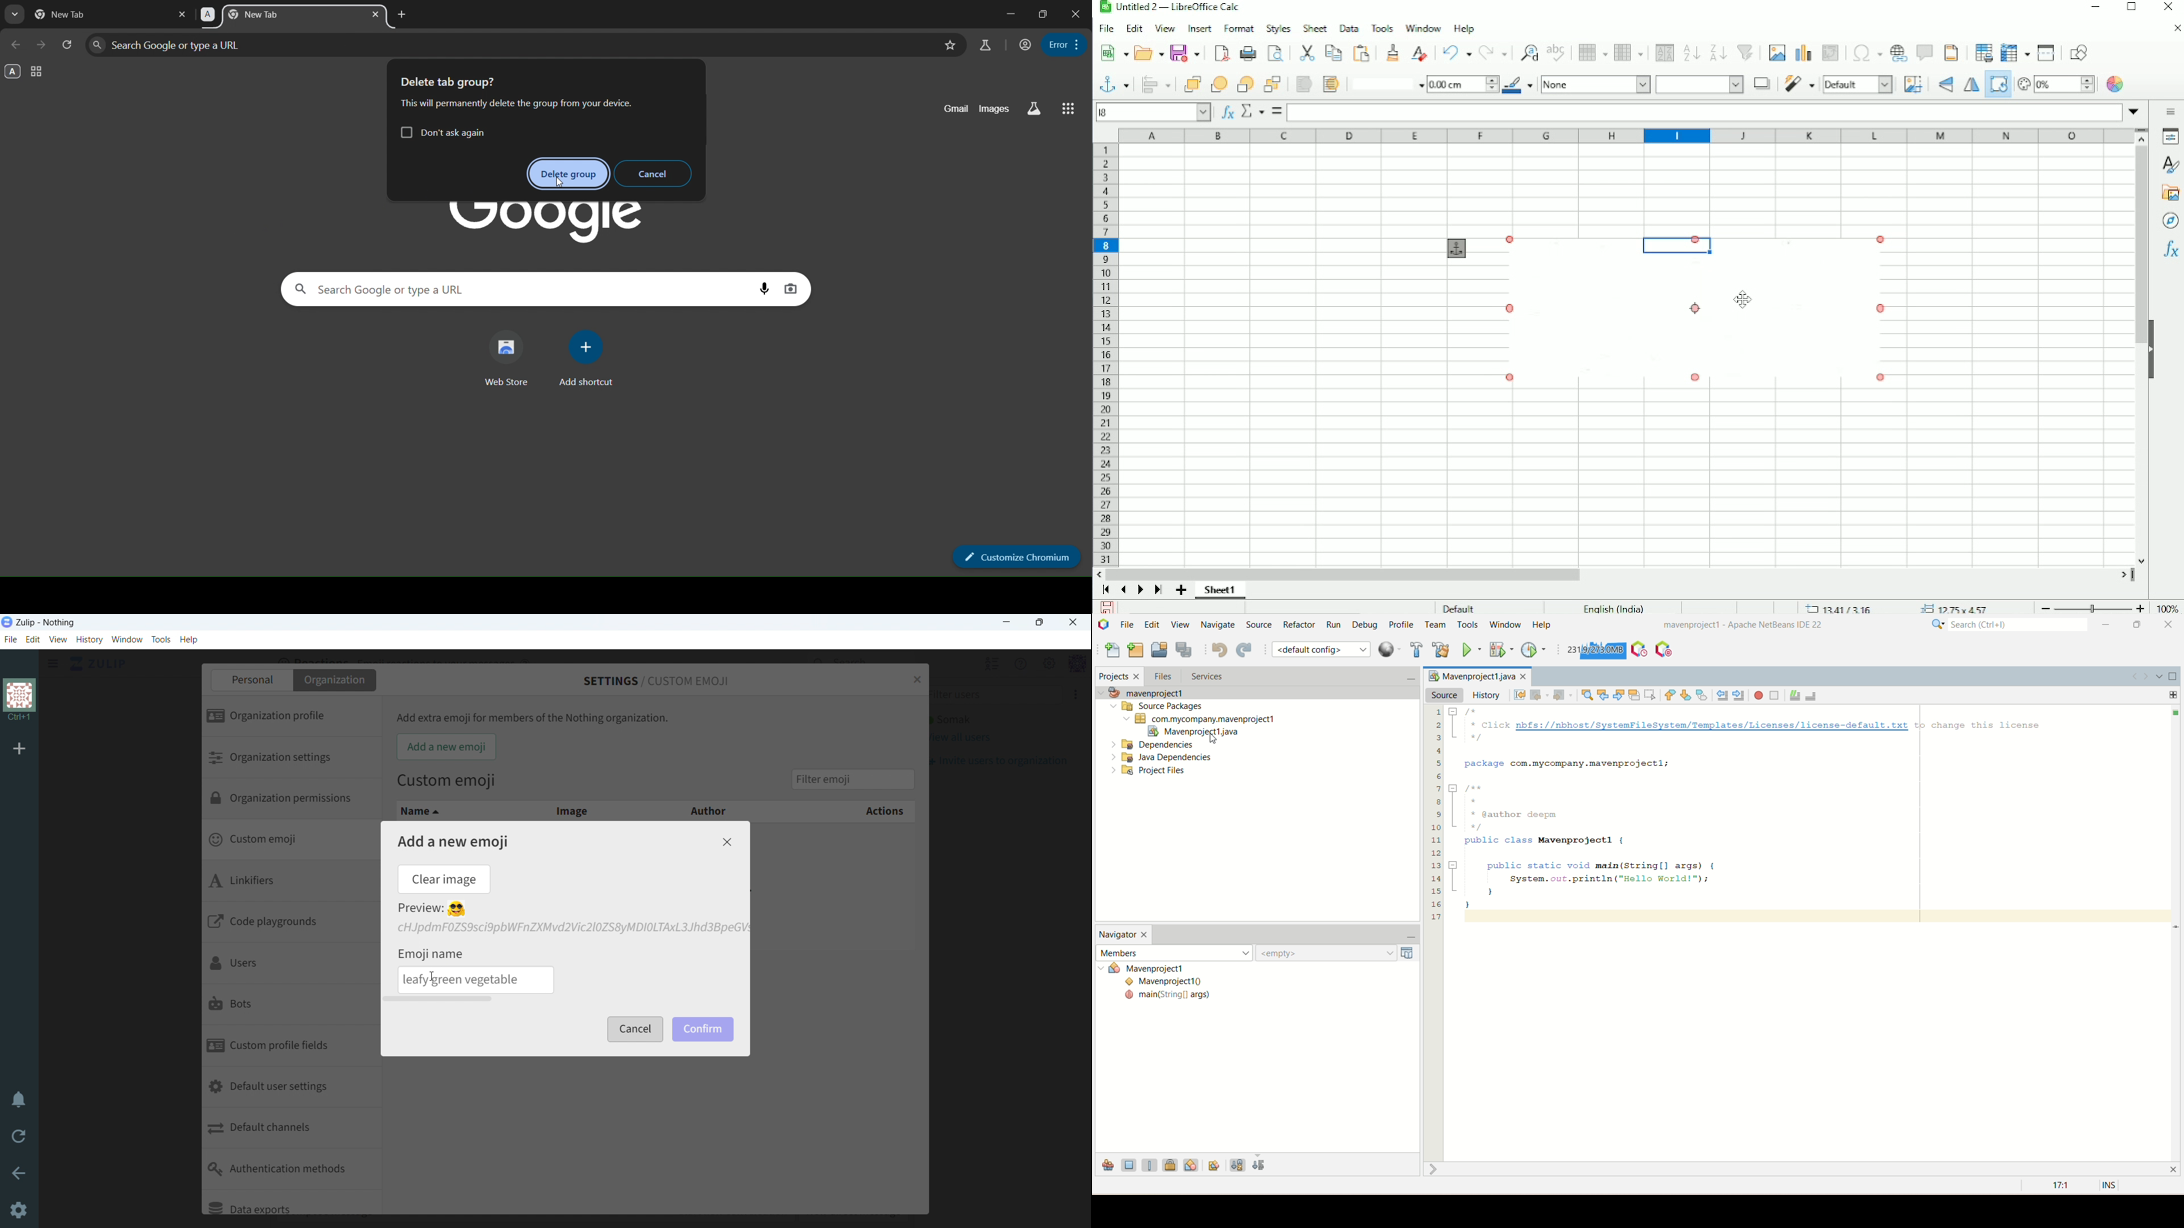 The image size is (2184, 1232). Describe the element at coordinates (1040, 623) in the screenshot. I see `maximize` at that location.